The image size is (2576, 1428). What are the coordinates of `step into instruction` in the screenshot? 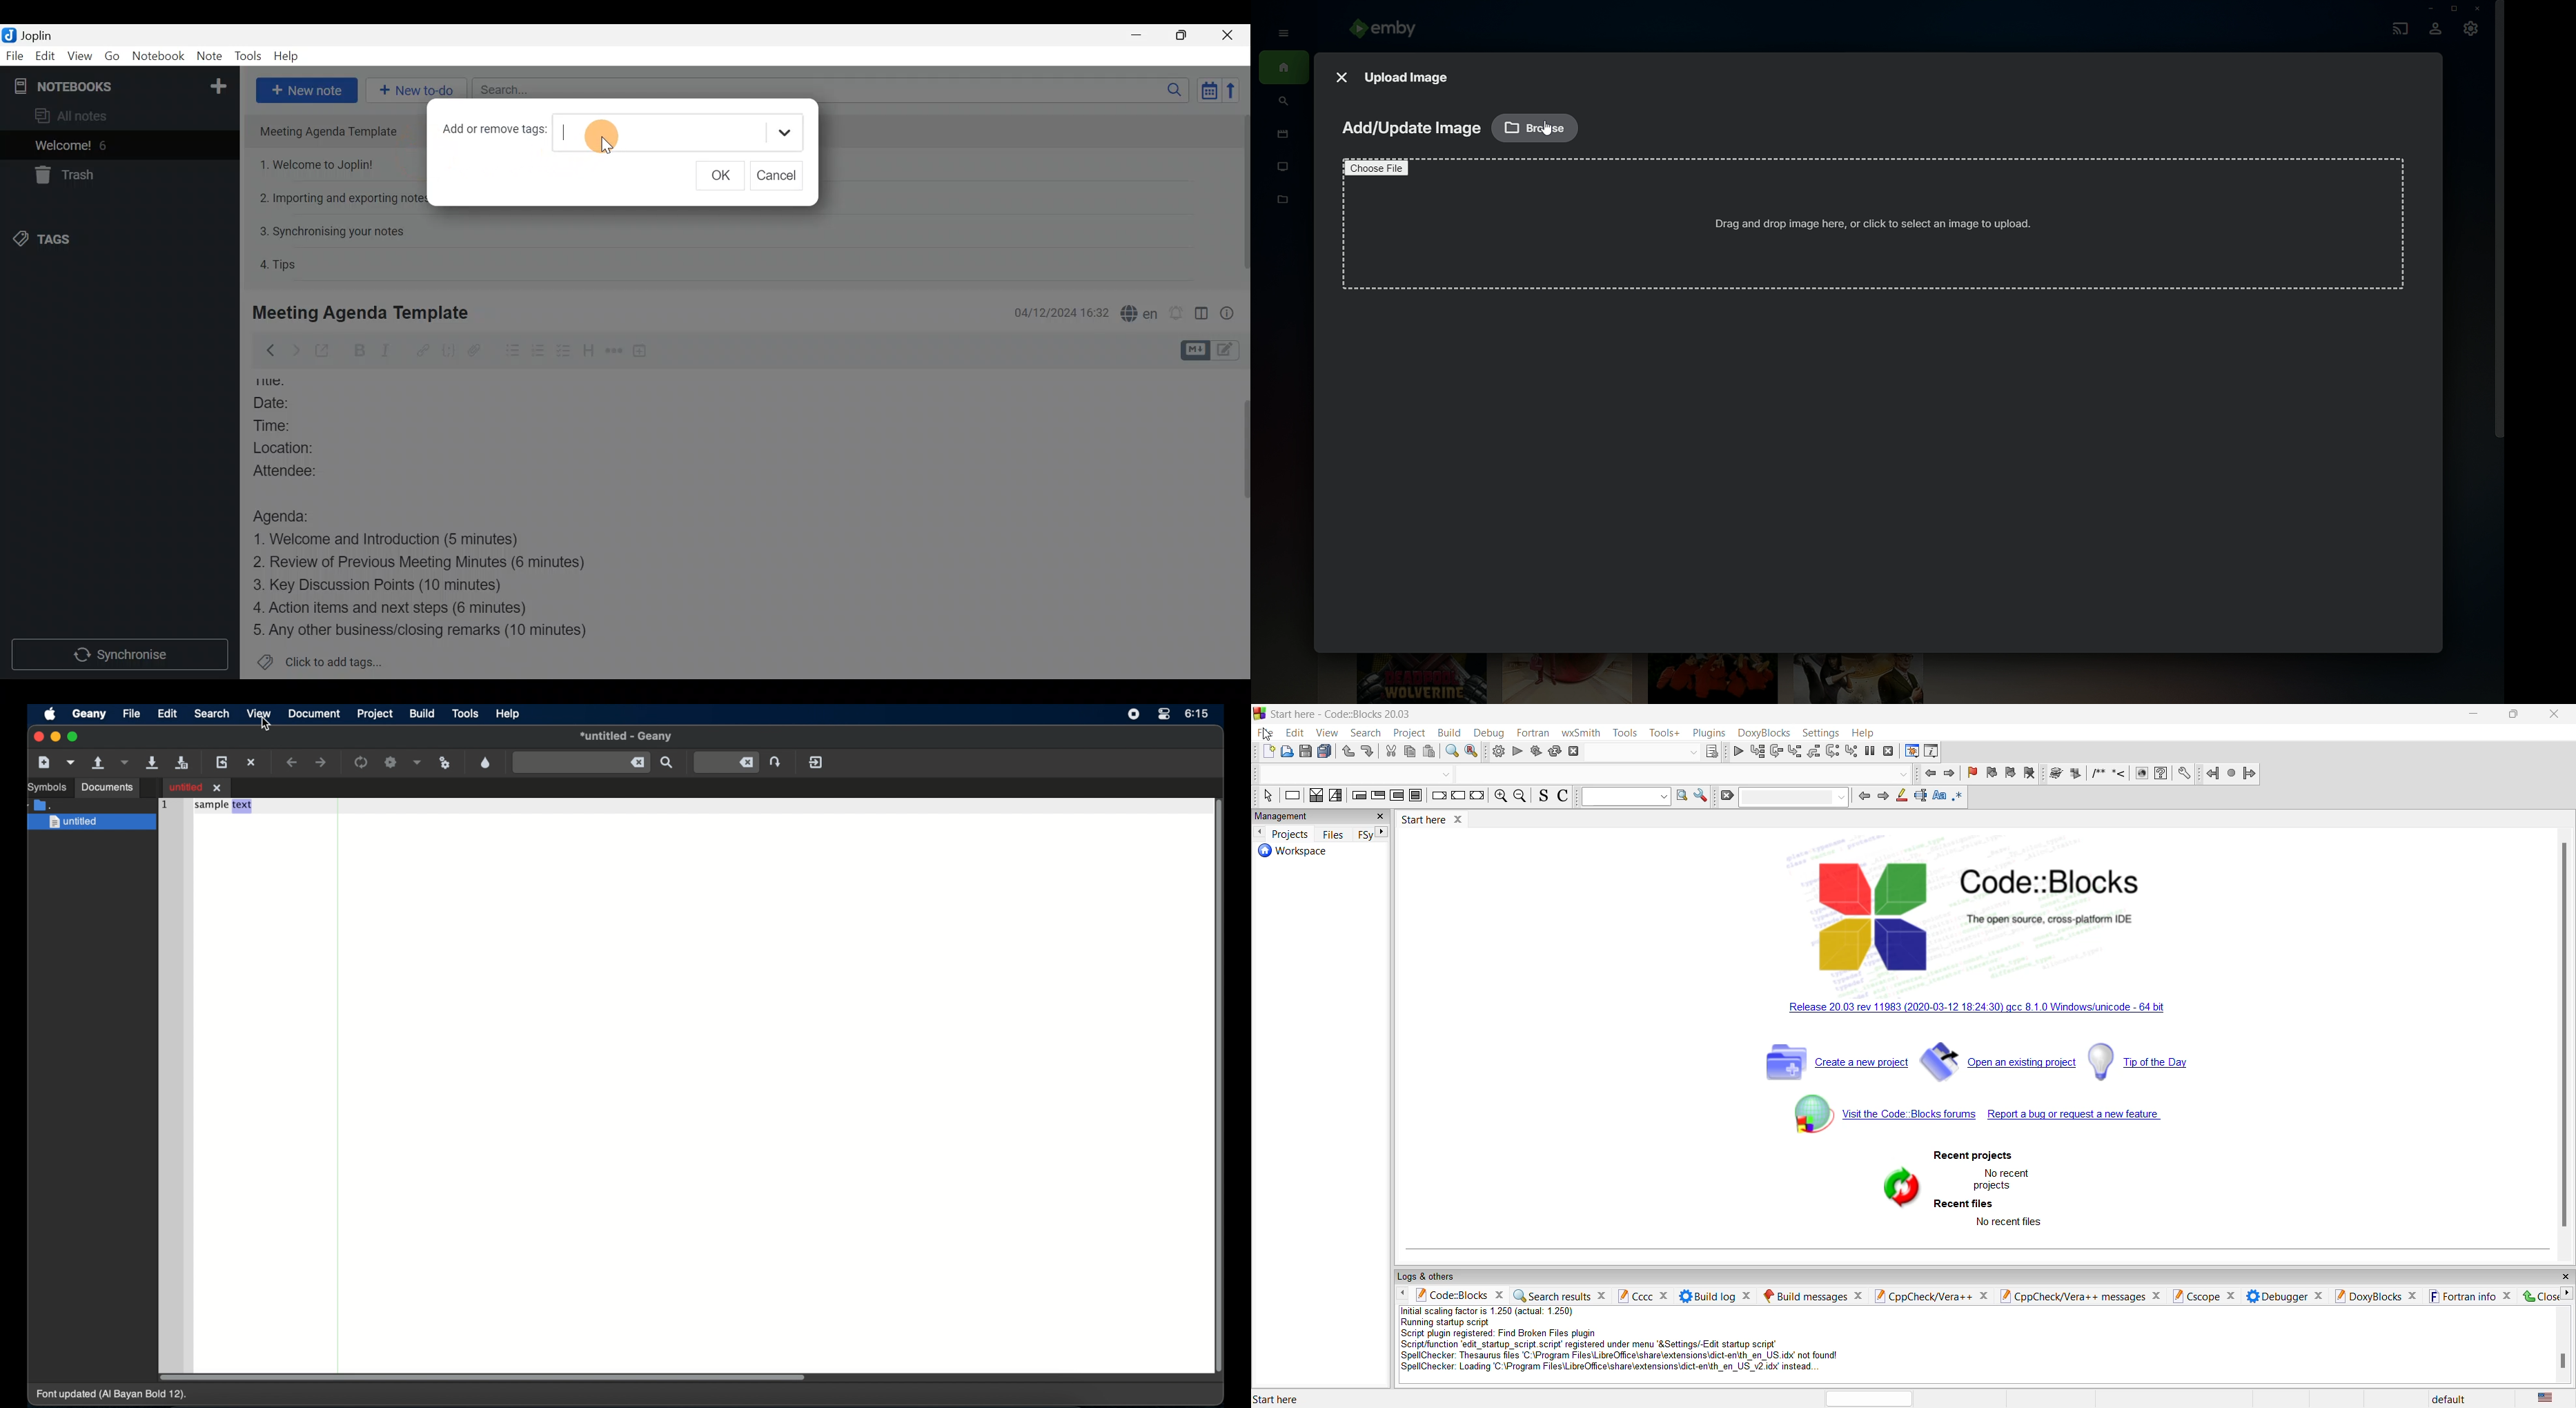 It's located at (1853, 751).